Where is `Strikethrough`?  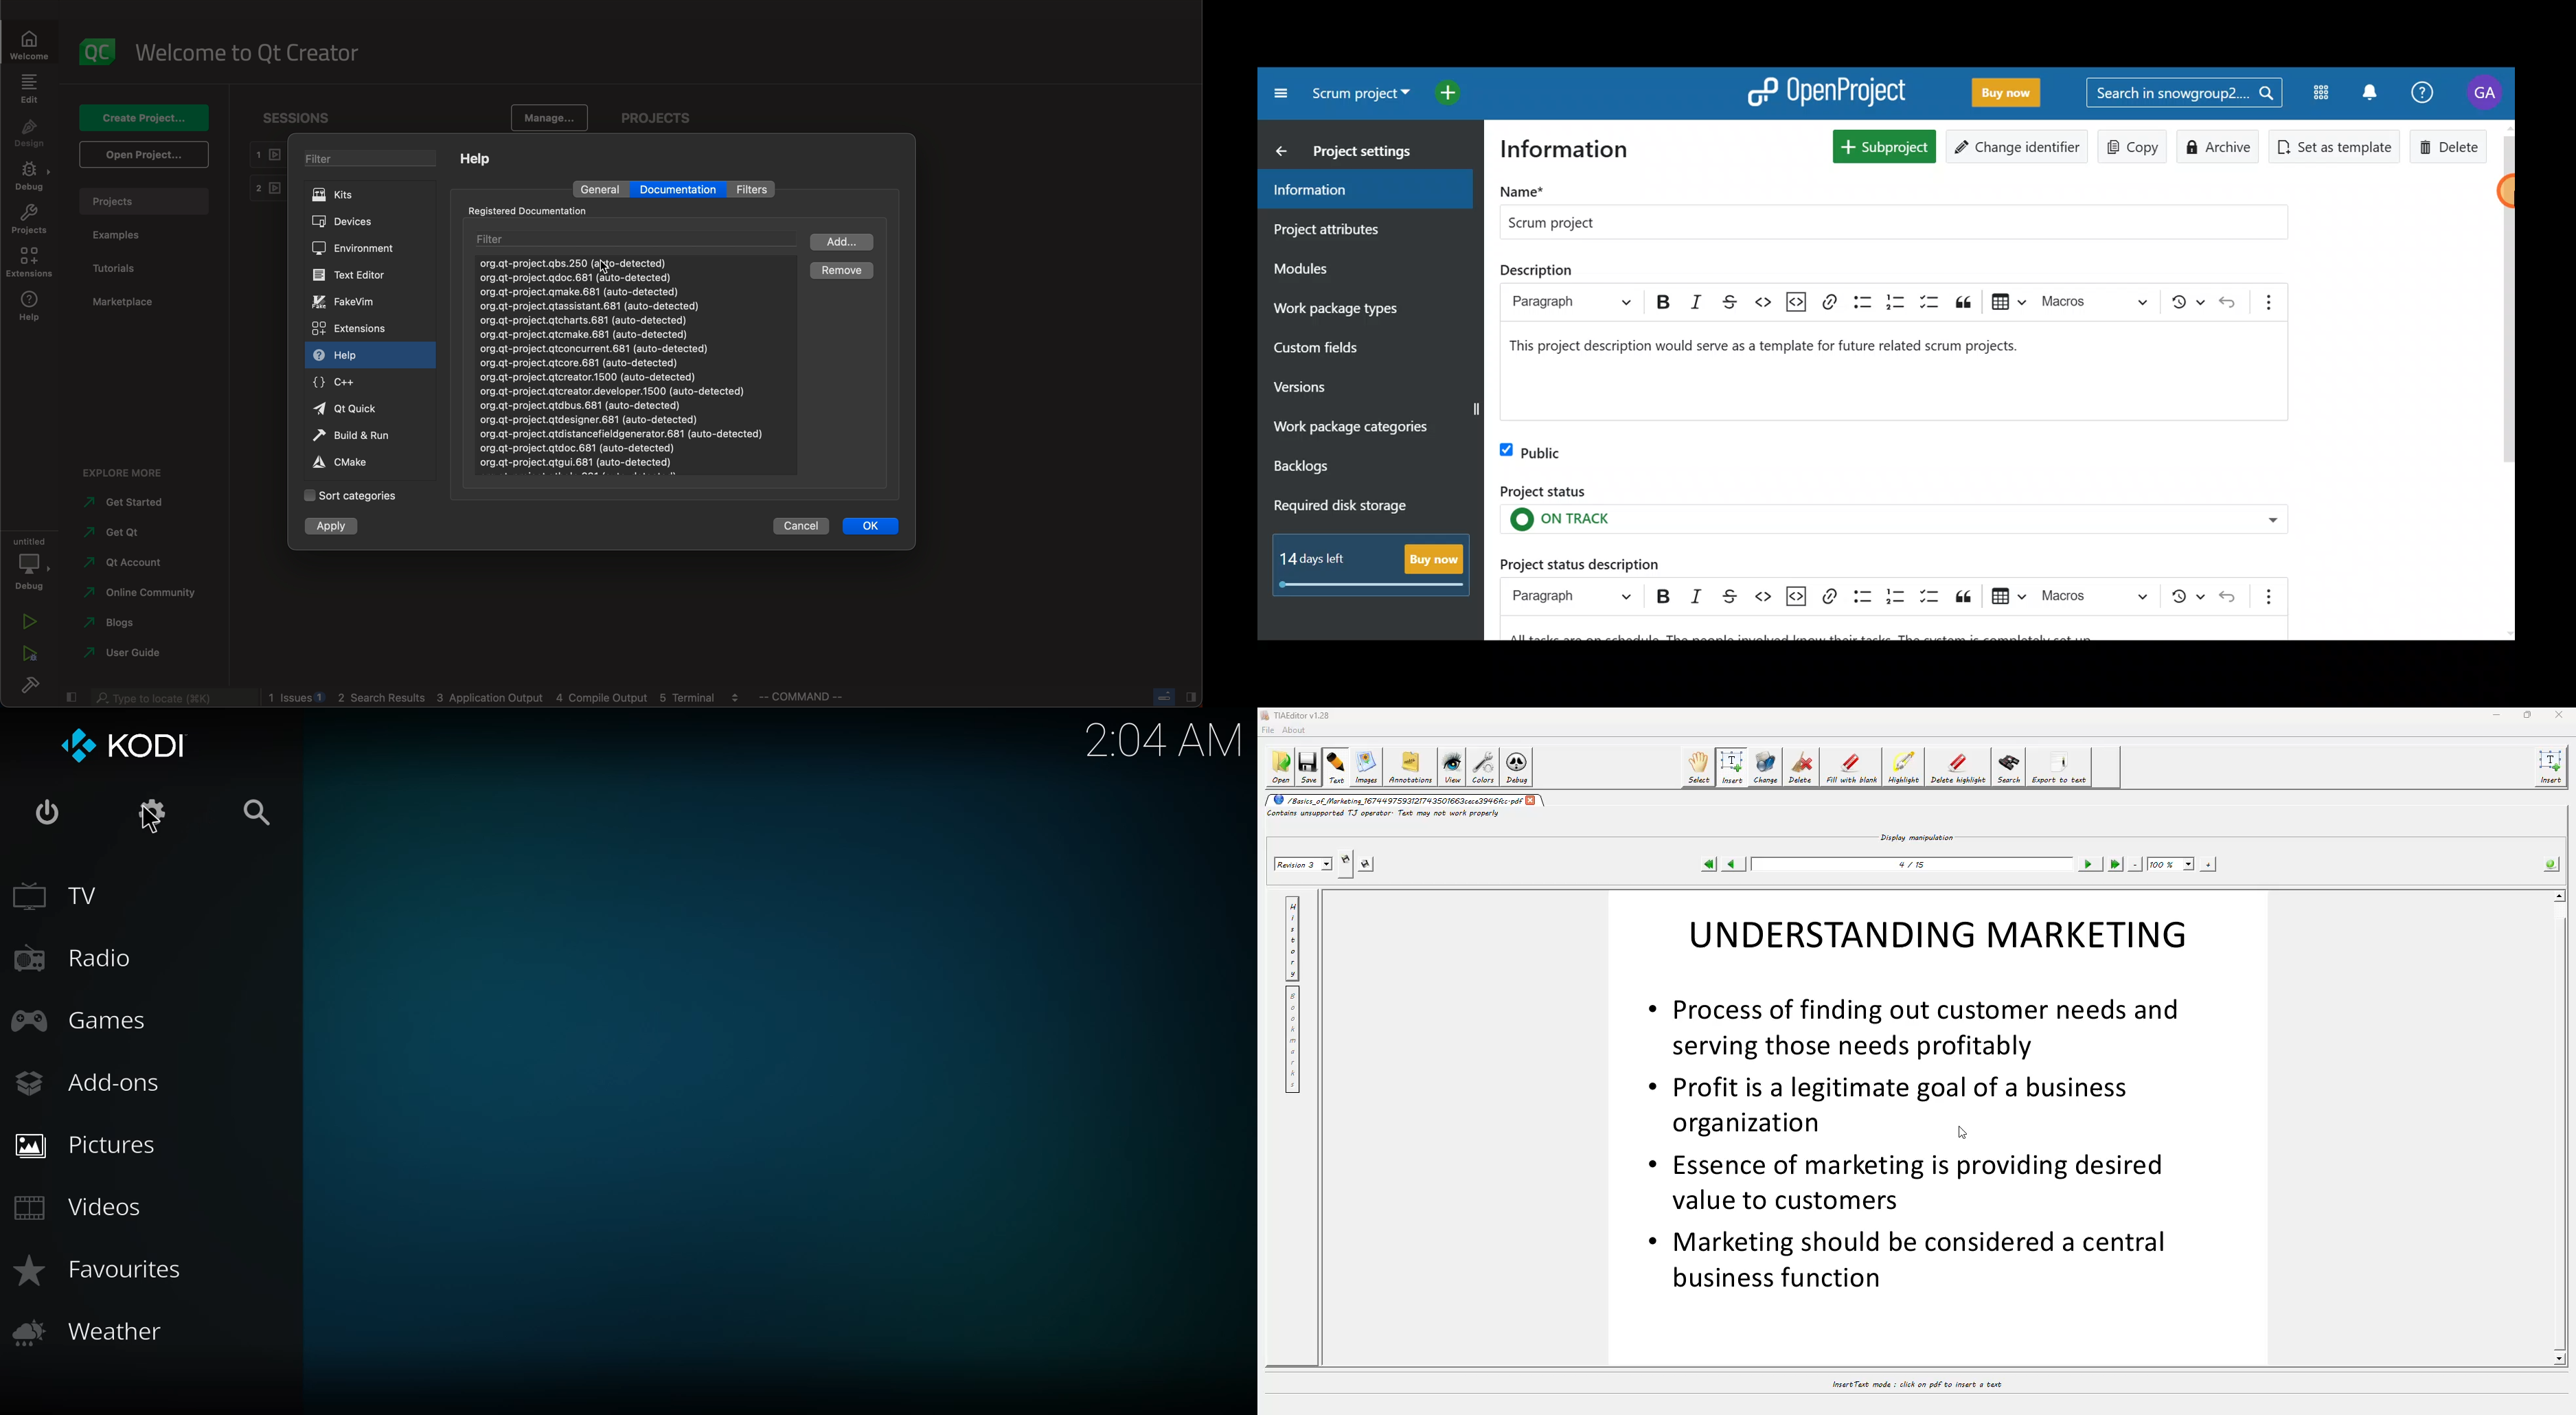
Strikethrough is located at coordinates (1734, 595).